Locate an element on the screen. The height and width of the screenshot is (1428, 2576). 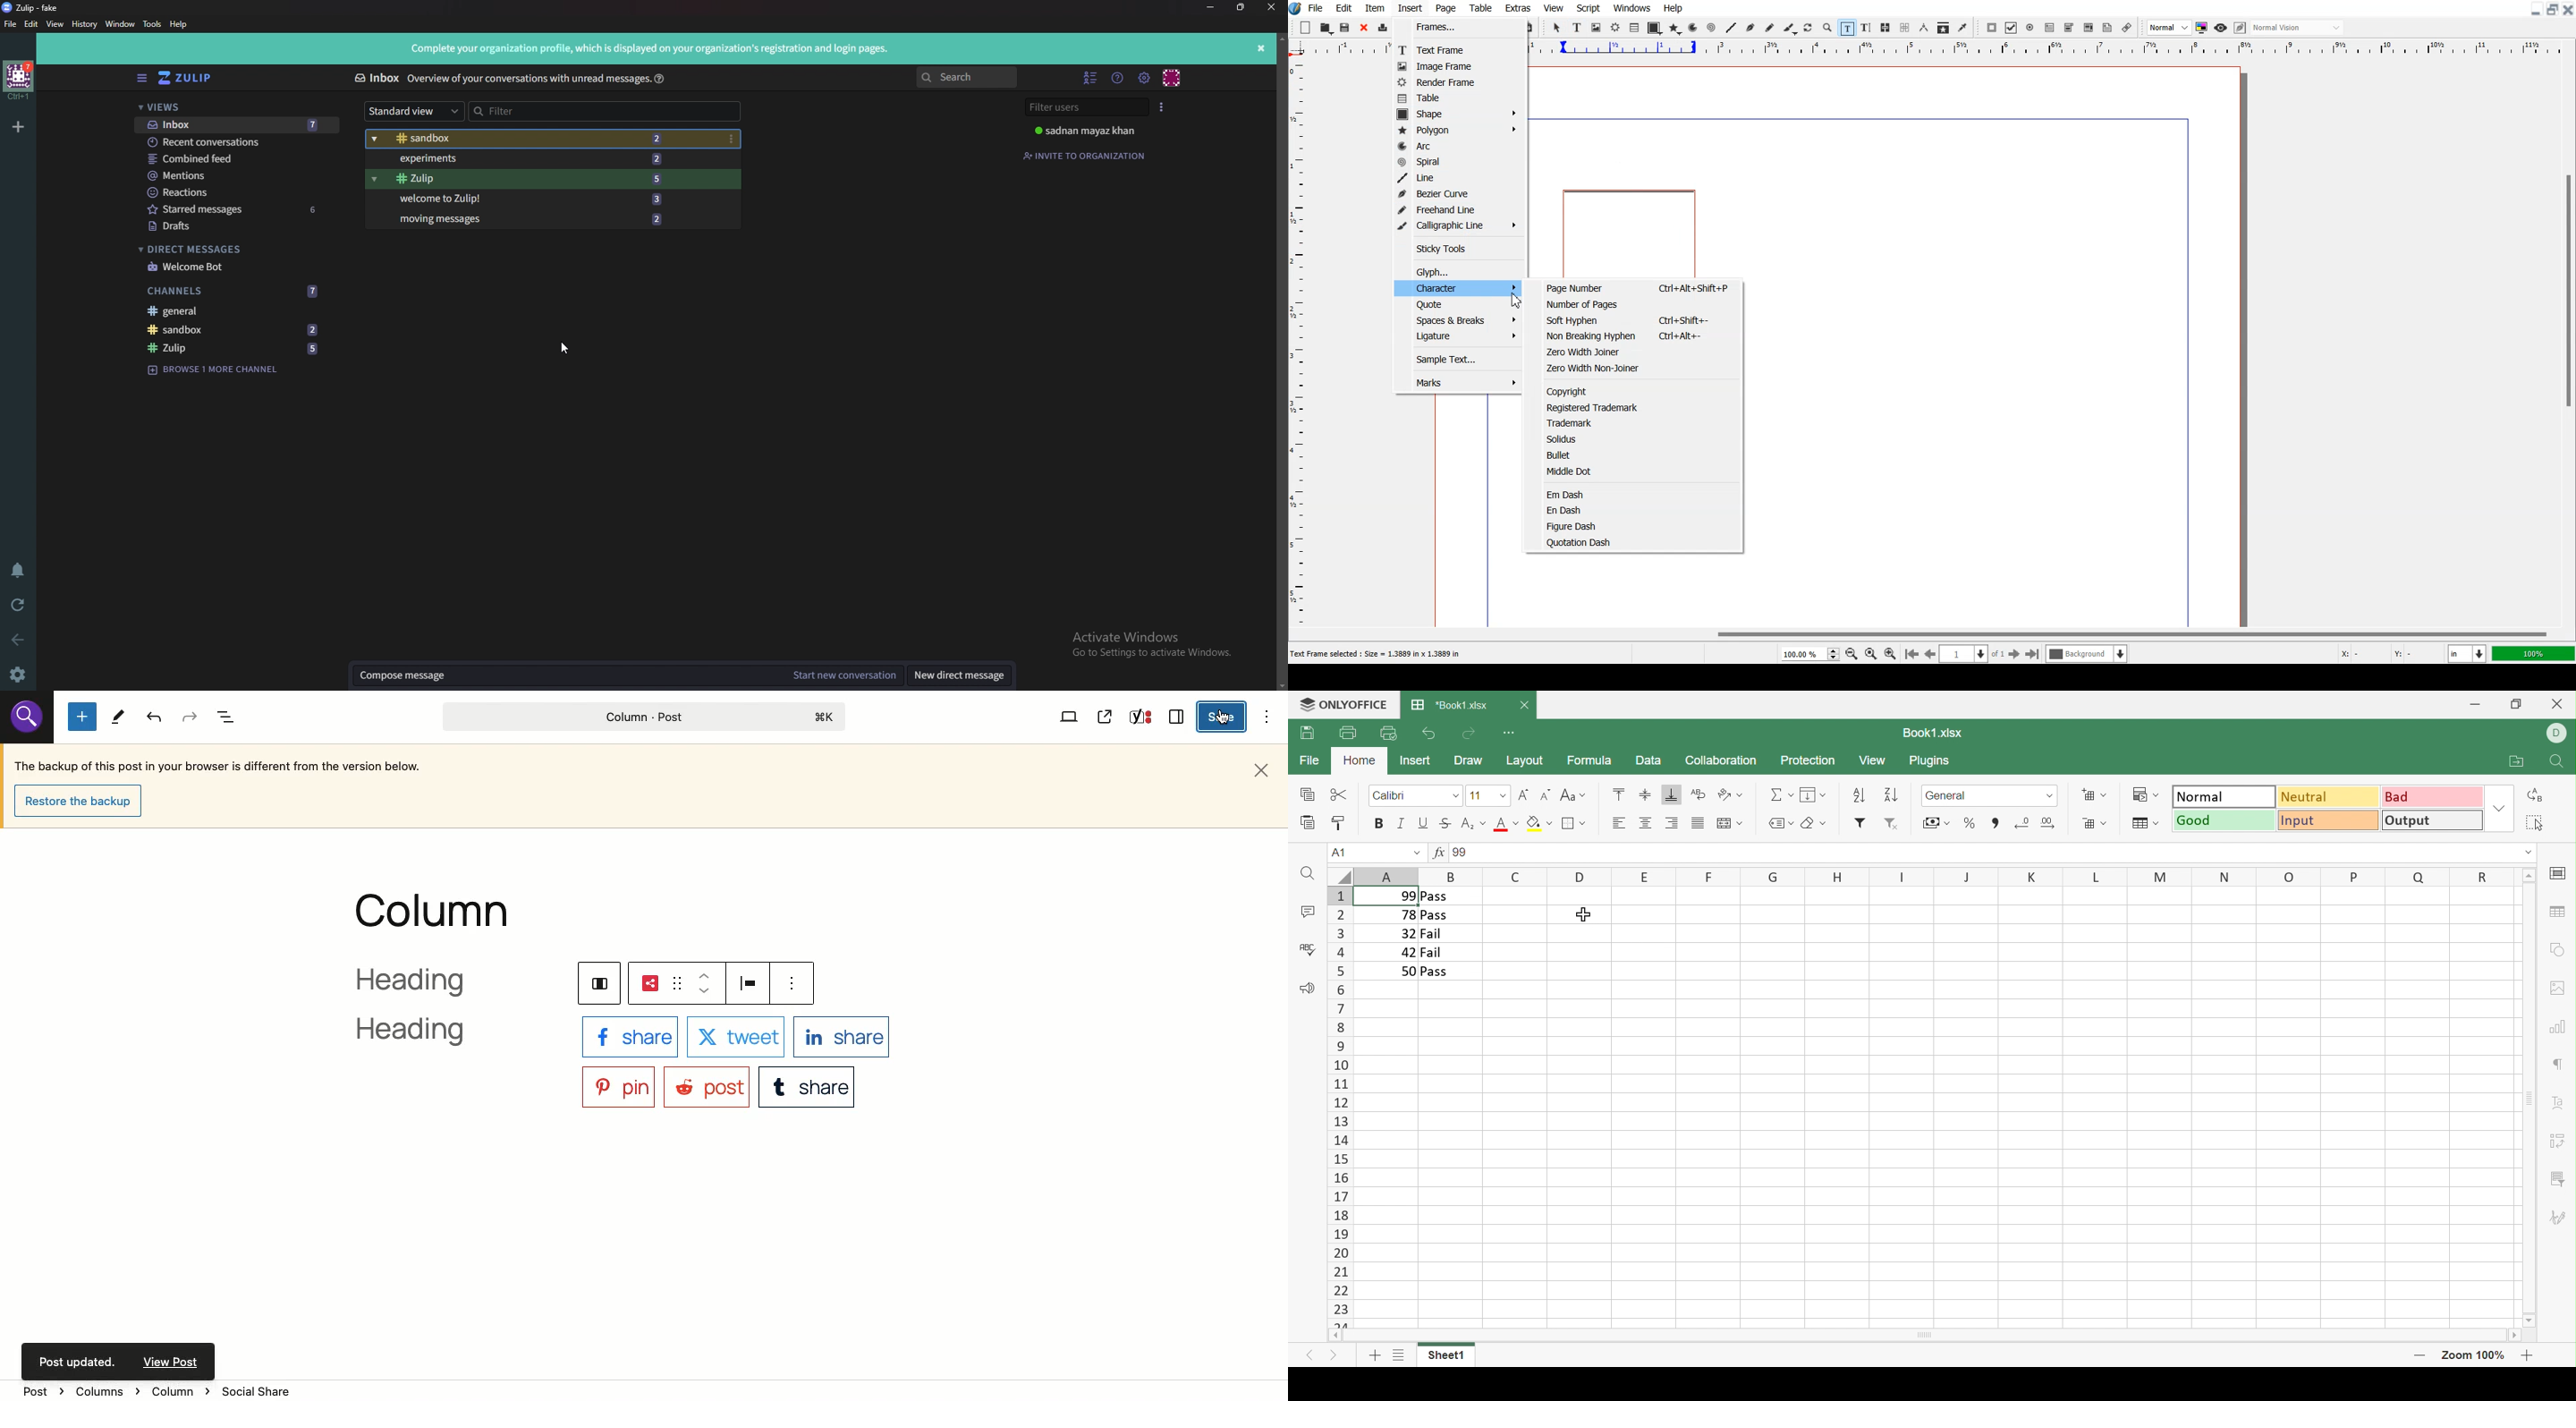
Cursor is located at coordinates (566, 349).